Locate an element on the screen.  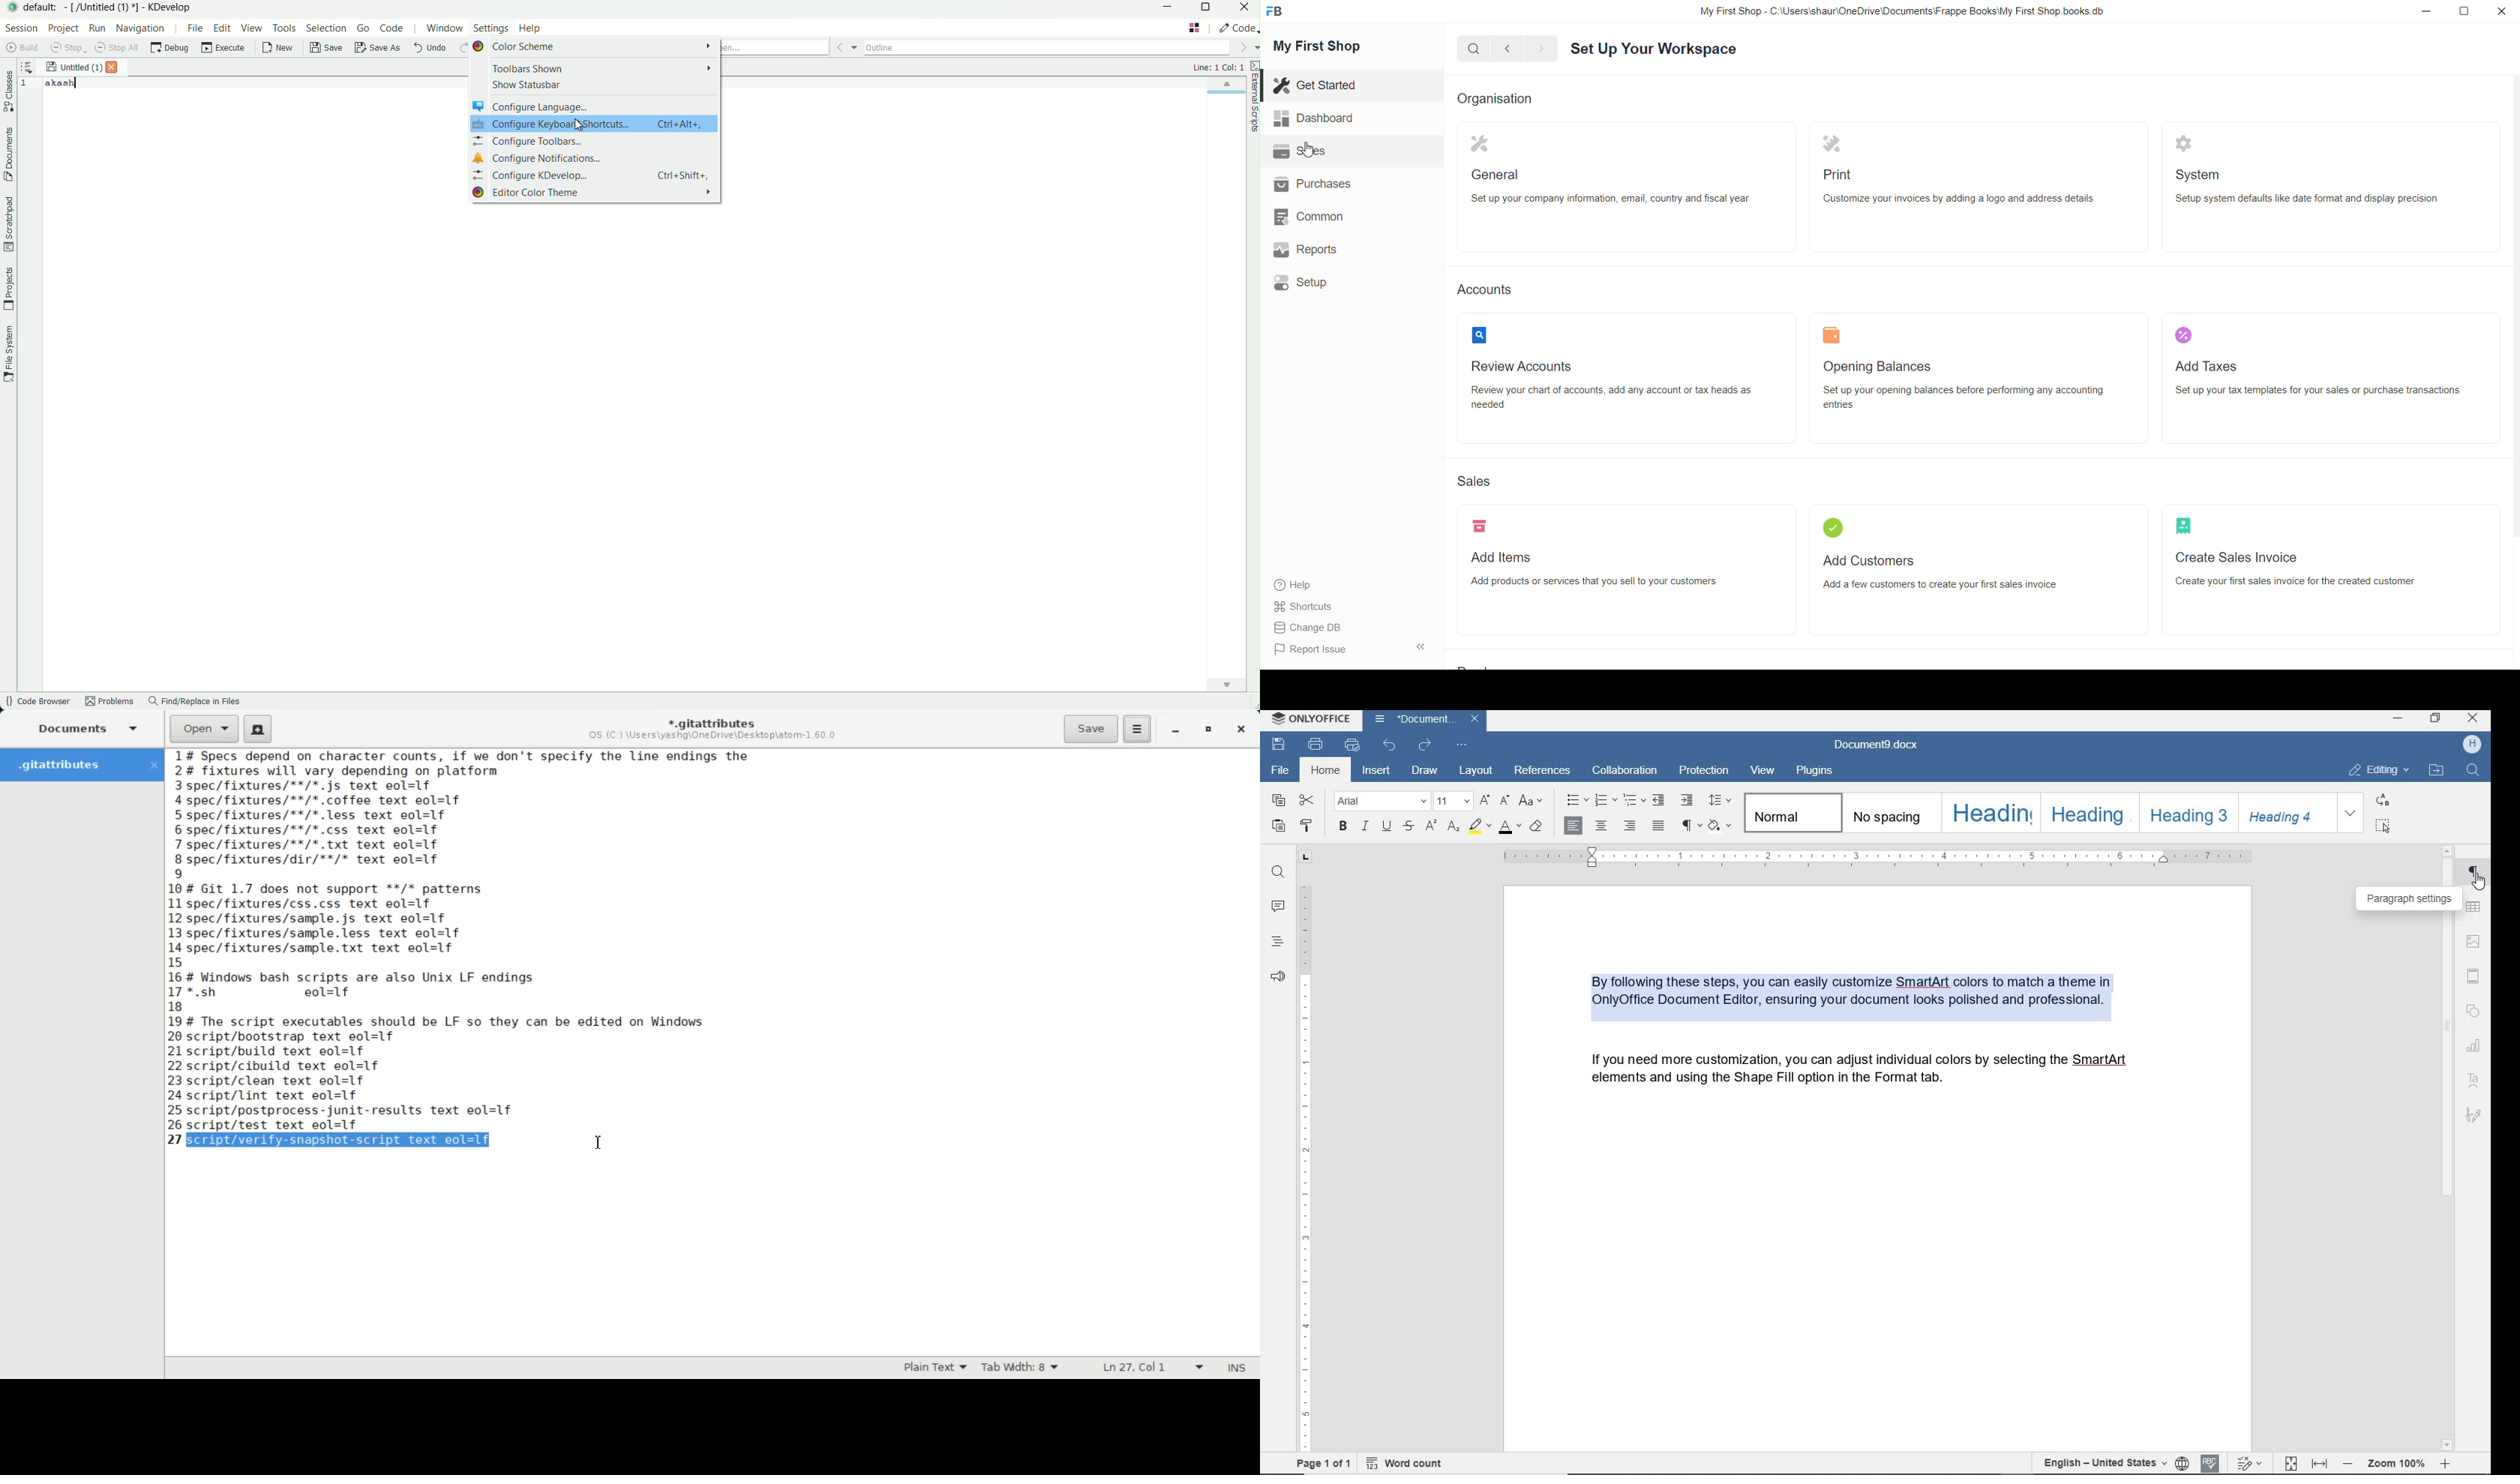
multilevel list is located at coordinates (1632, 802).